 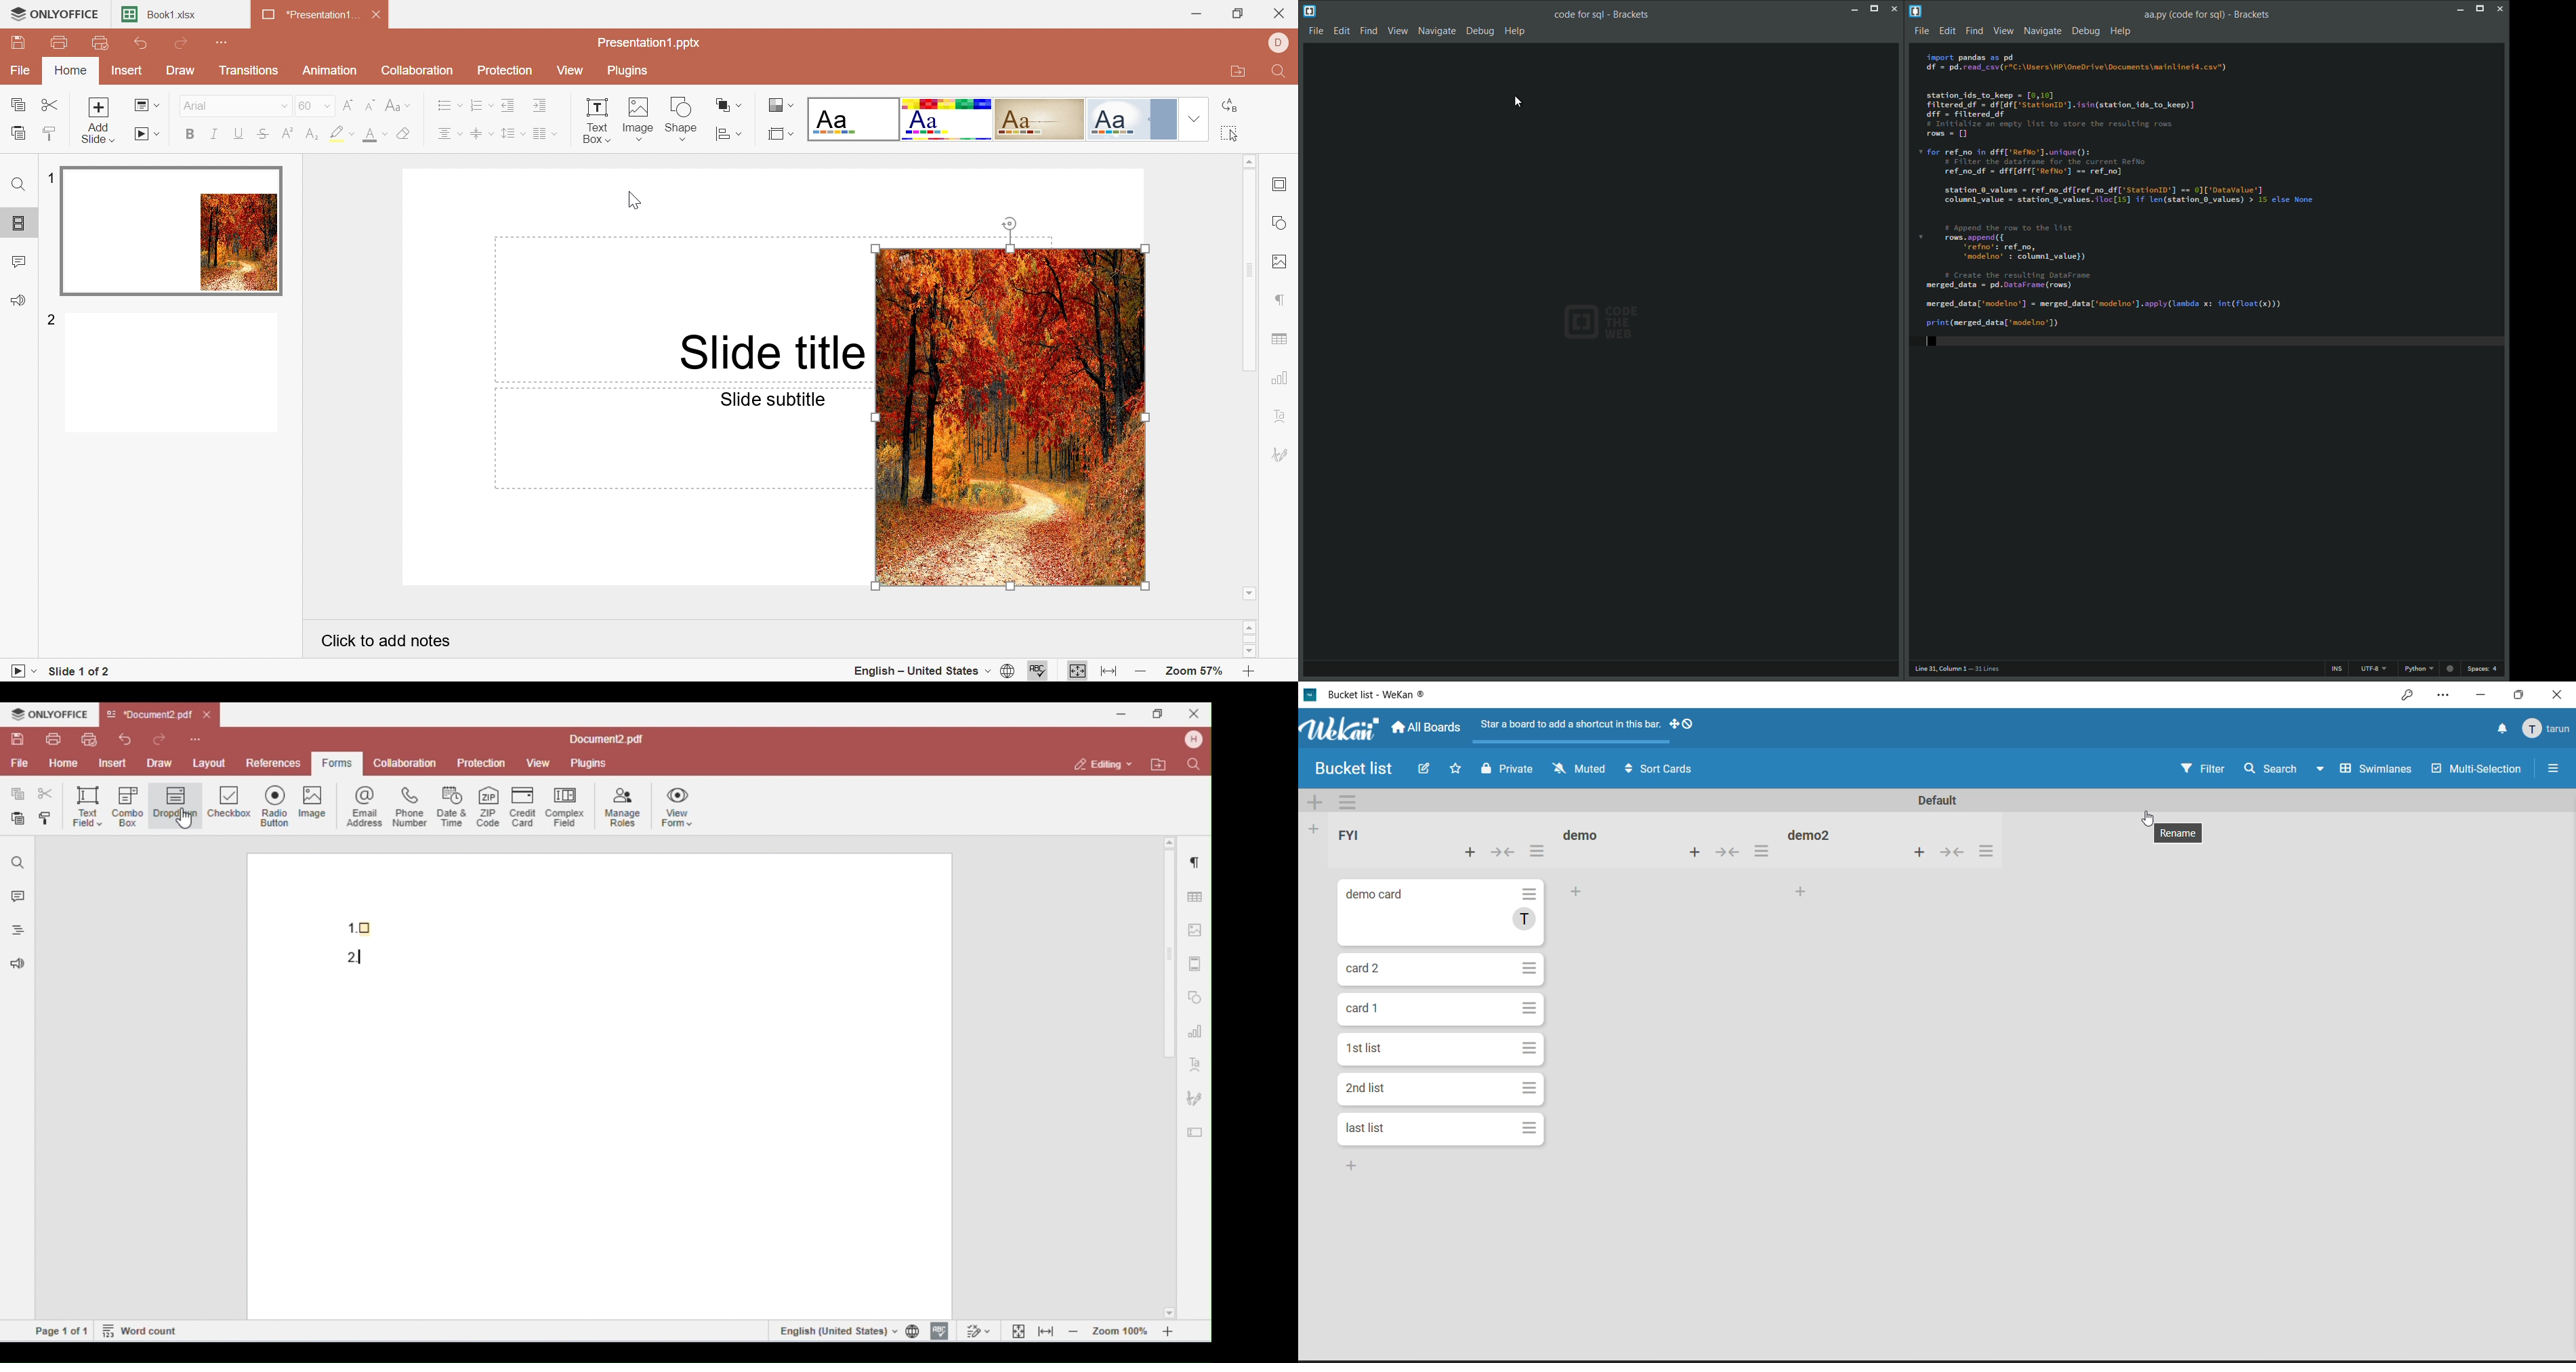 I want to click on Official, so click(x=1131, y=119).